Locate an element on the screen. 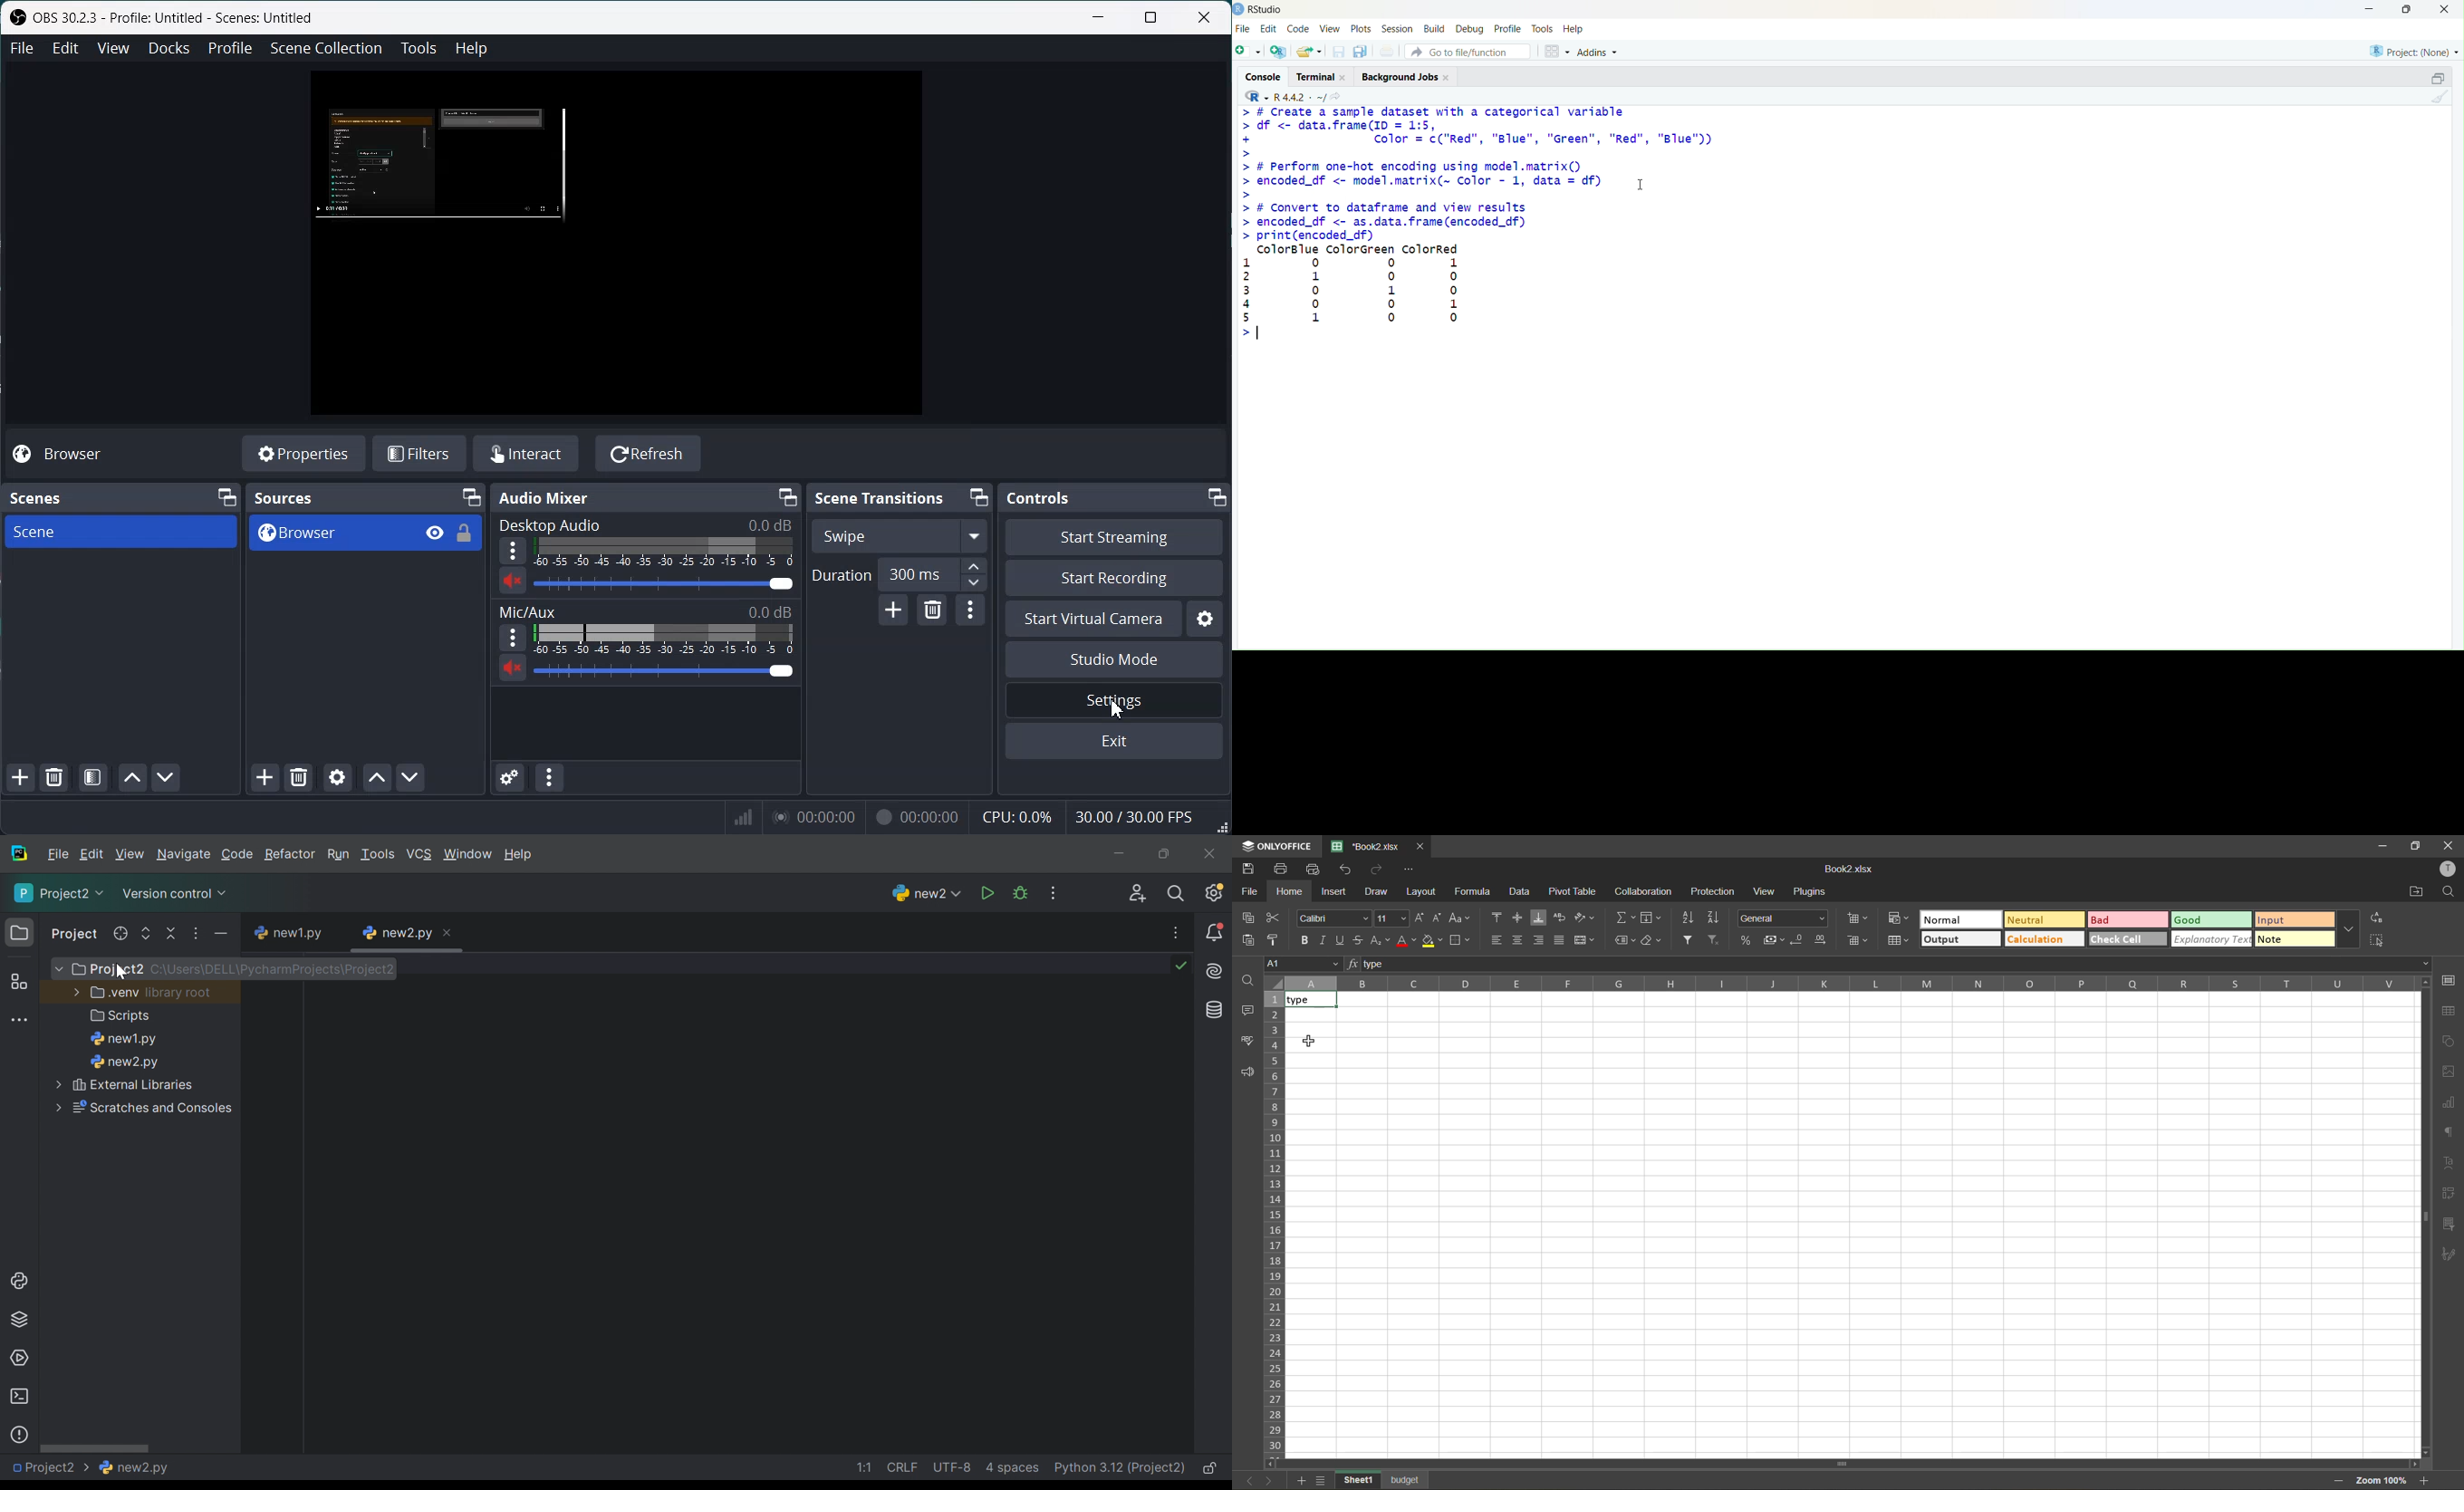  maximise is located at coordinates (2407, 9).